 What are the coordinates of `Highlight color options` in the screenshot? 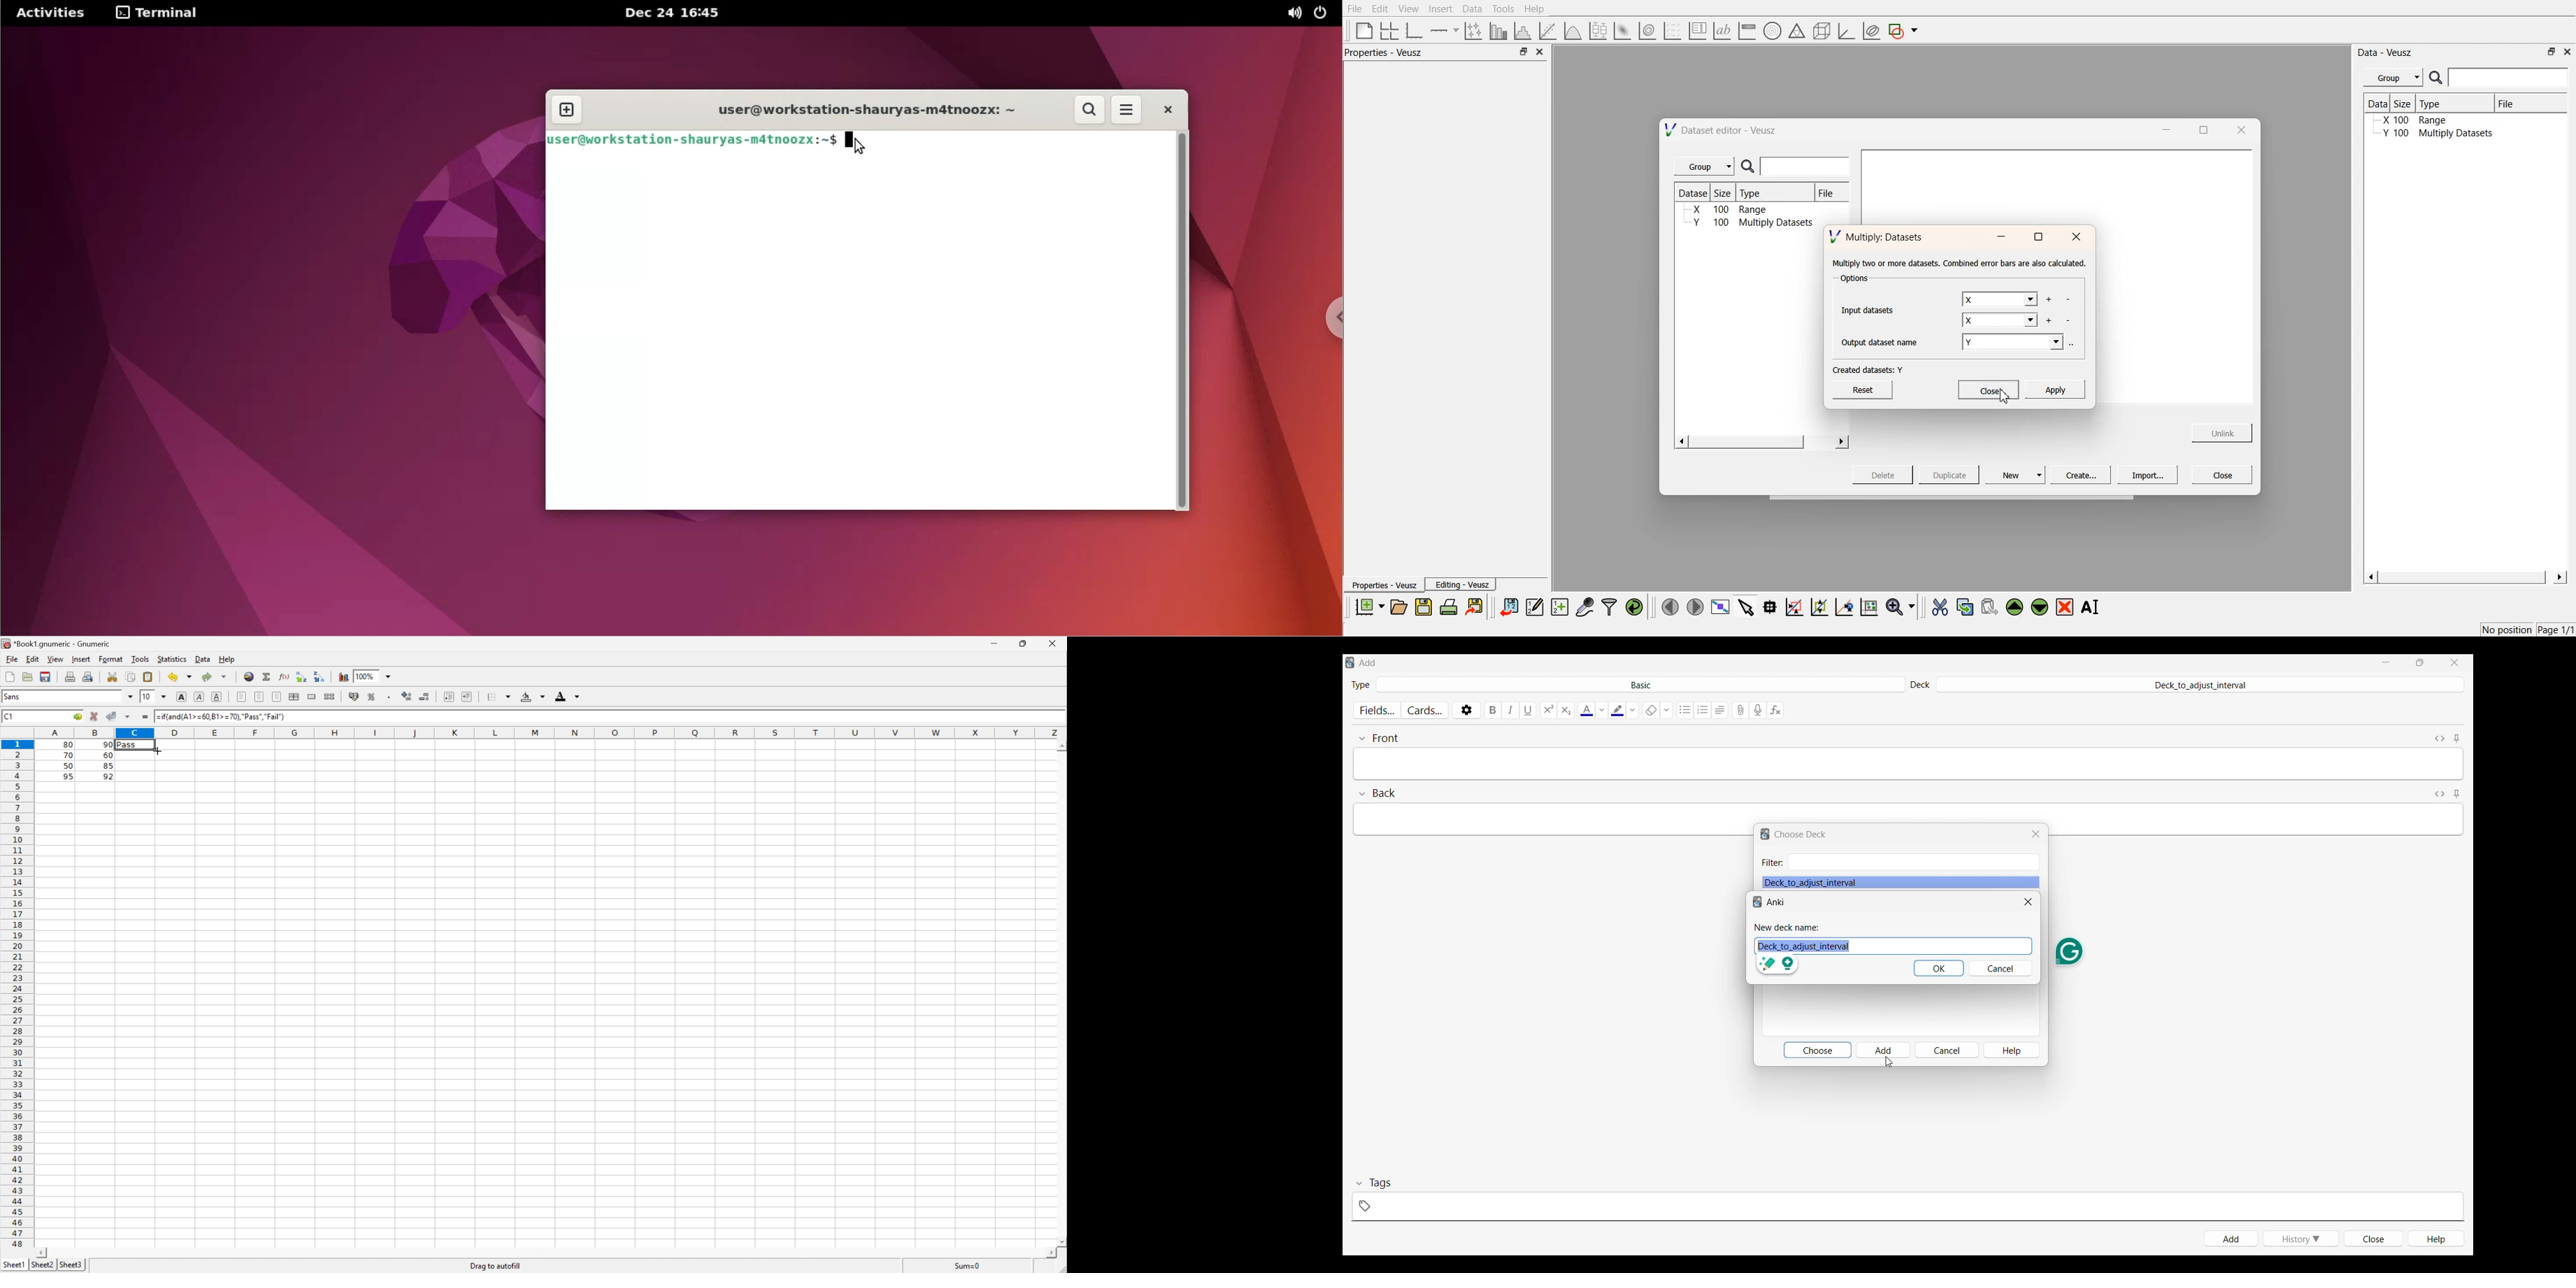 It's located at (1633, 710).